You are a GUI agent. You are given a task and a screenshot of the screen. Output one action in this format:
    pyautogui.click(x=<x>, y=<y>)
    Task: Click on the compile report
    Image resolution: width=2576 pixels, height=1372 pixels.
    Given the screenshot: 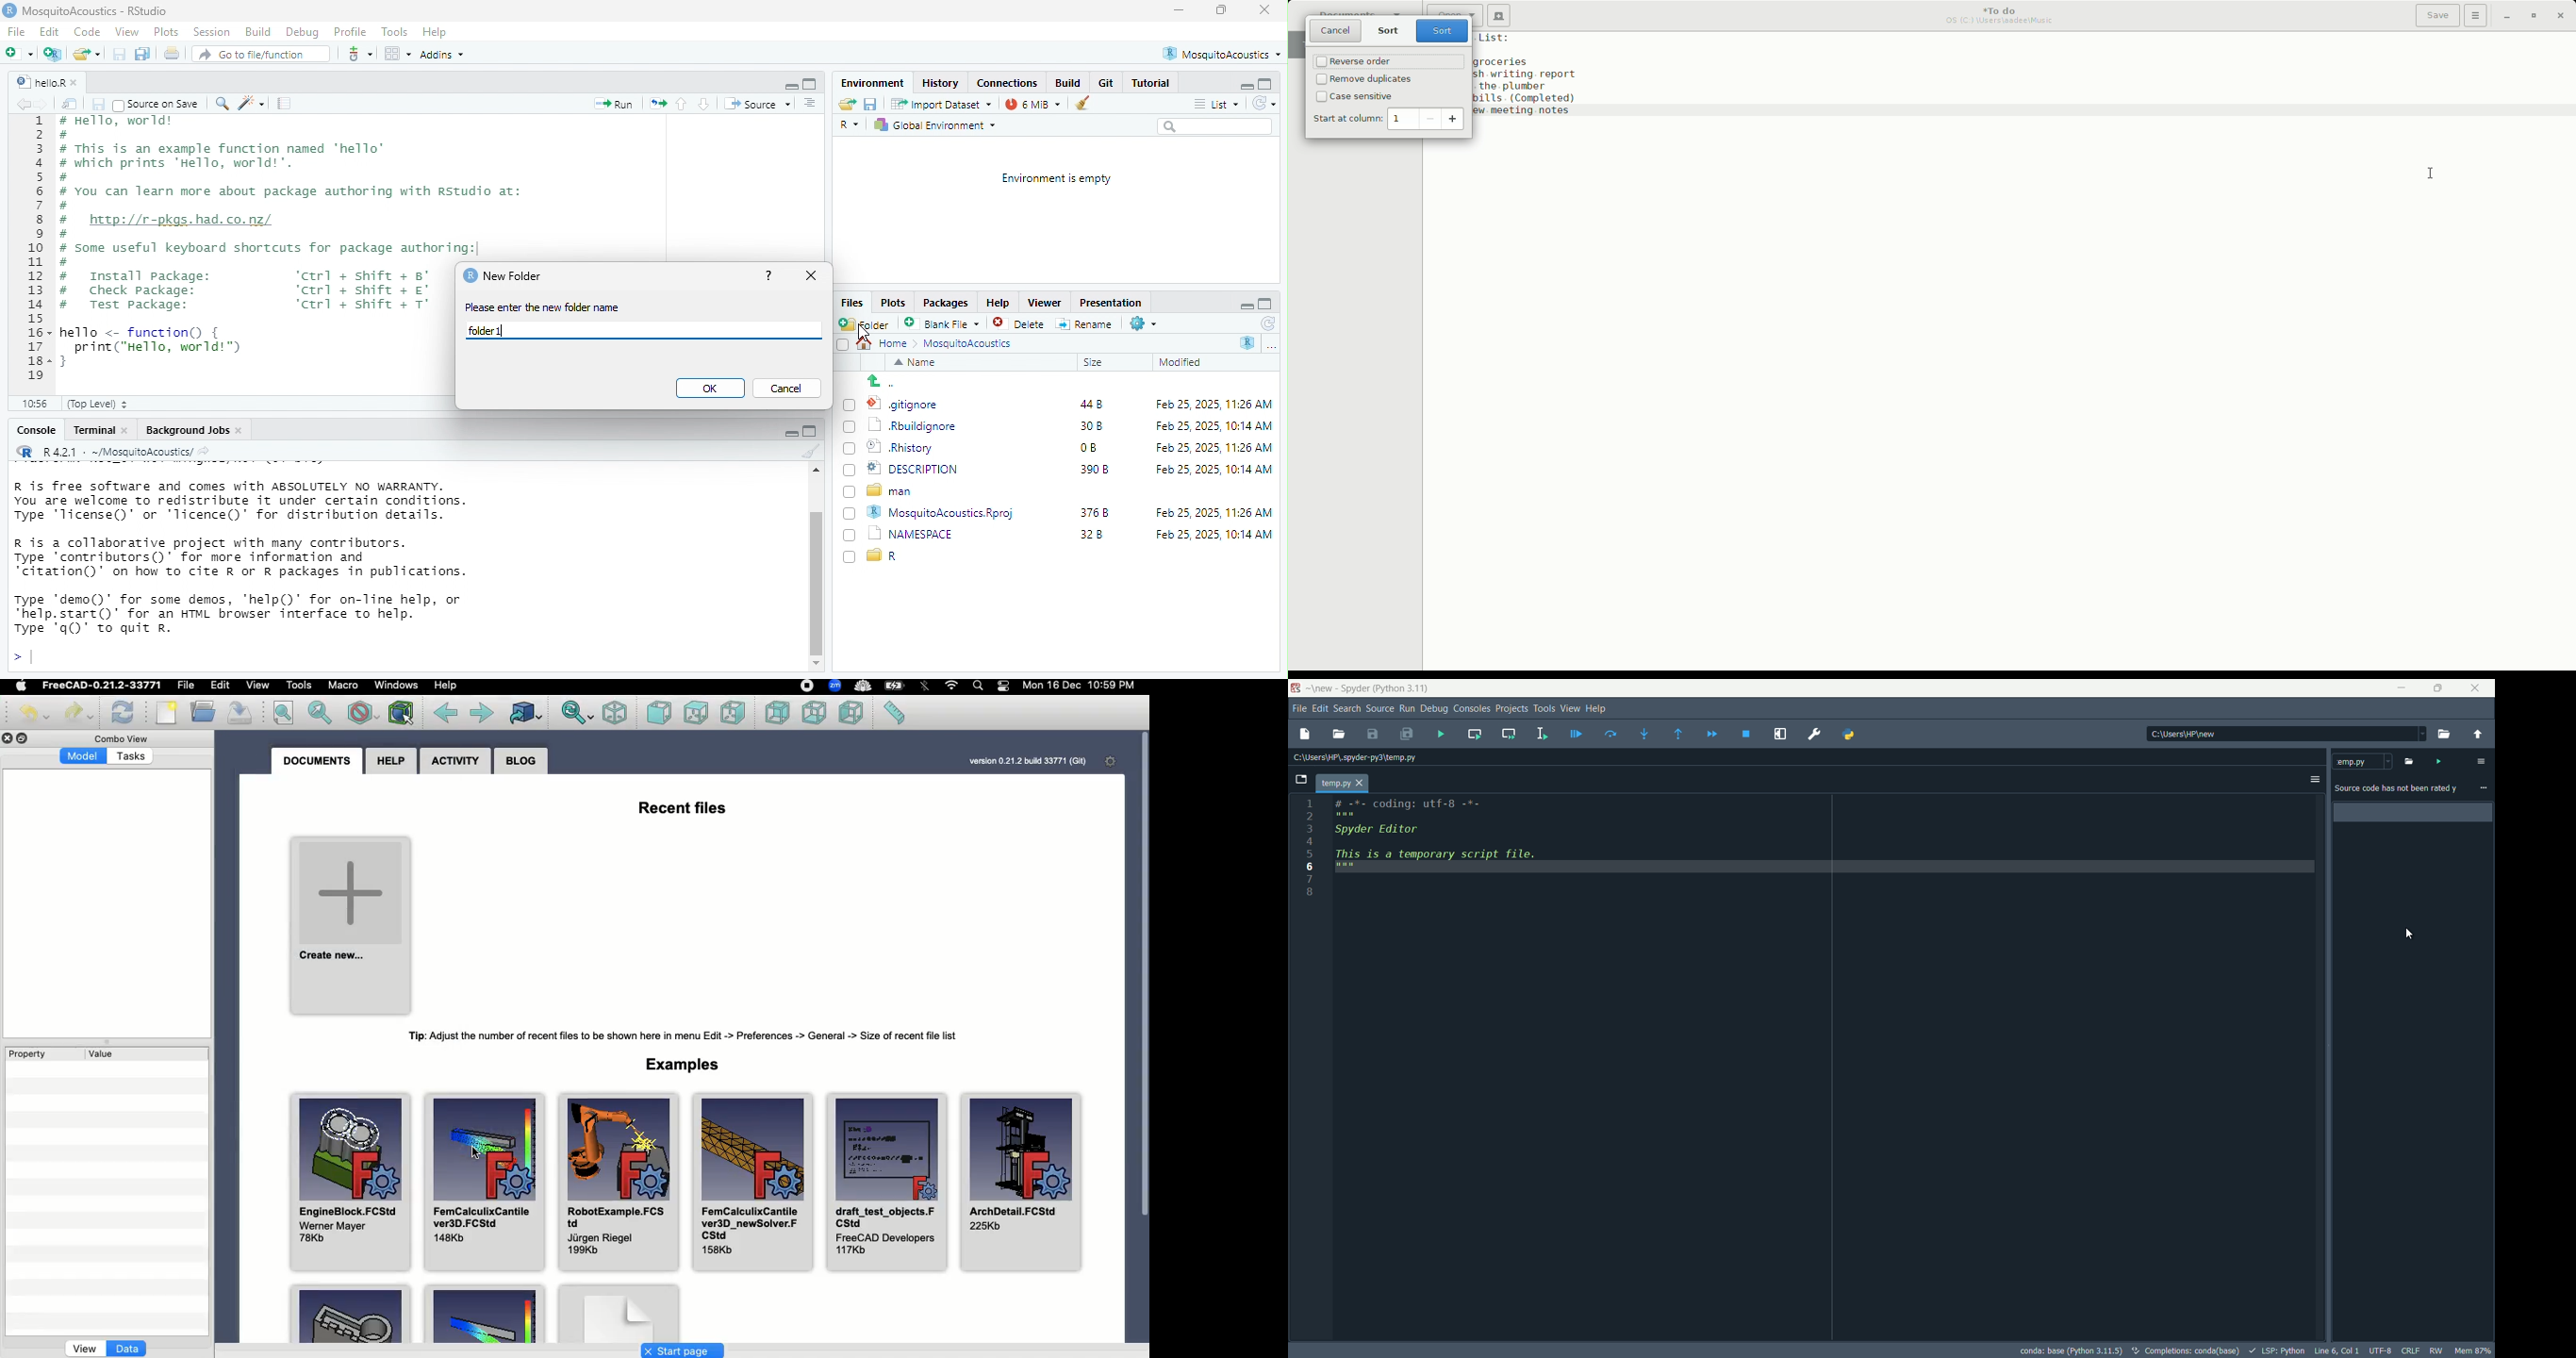 What is the action you would take?
    pyautogui.click(x=286, y=105)
    